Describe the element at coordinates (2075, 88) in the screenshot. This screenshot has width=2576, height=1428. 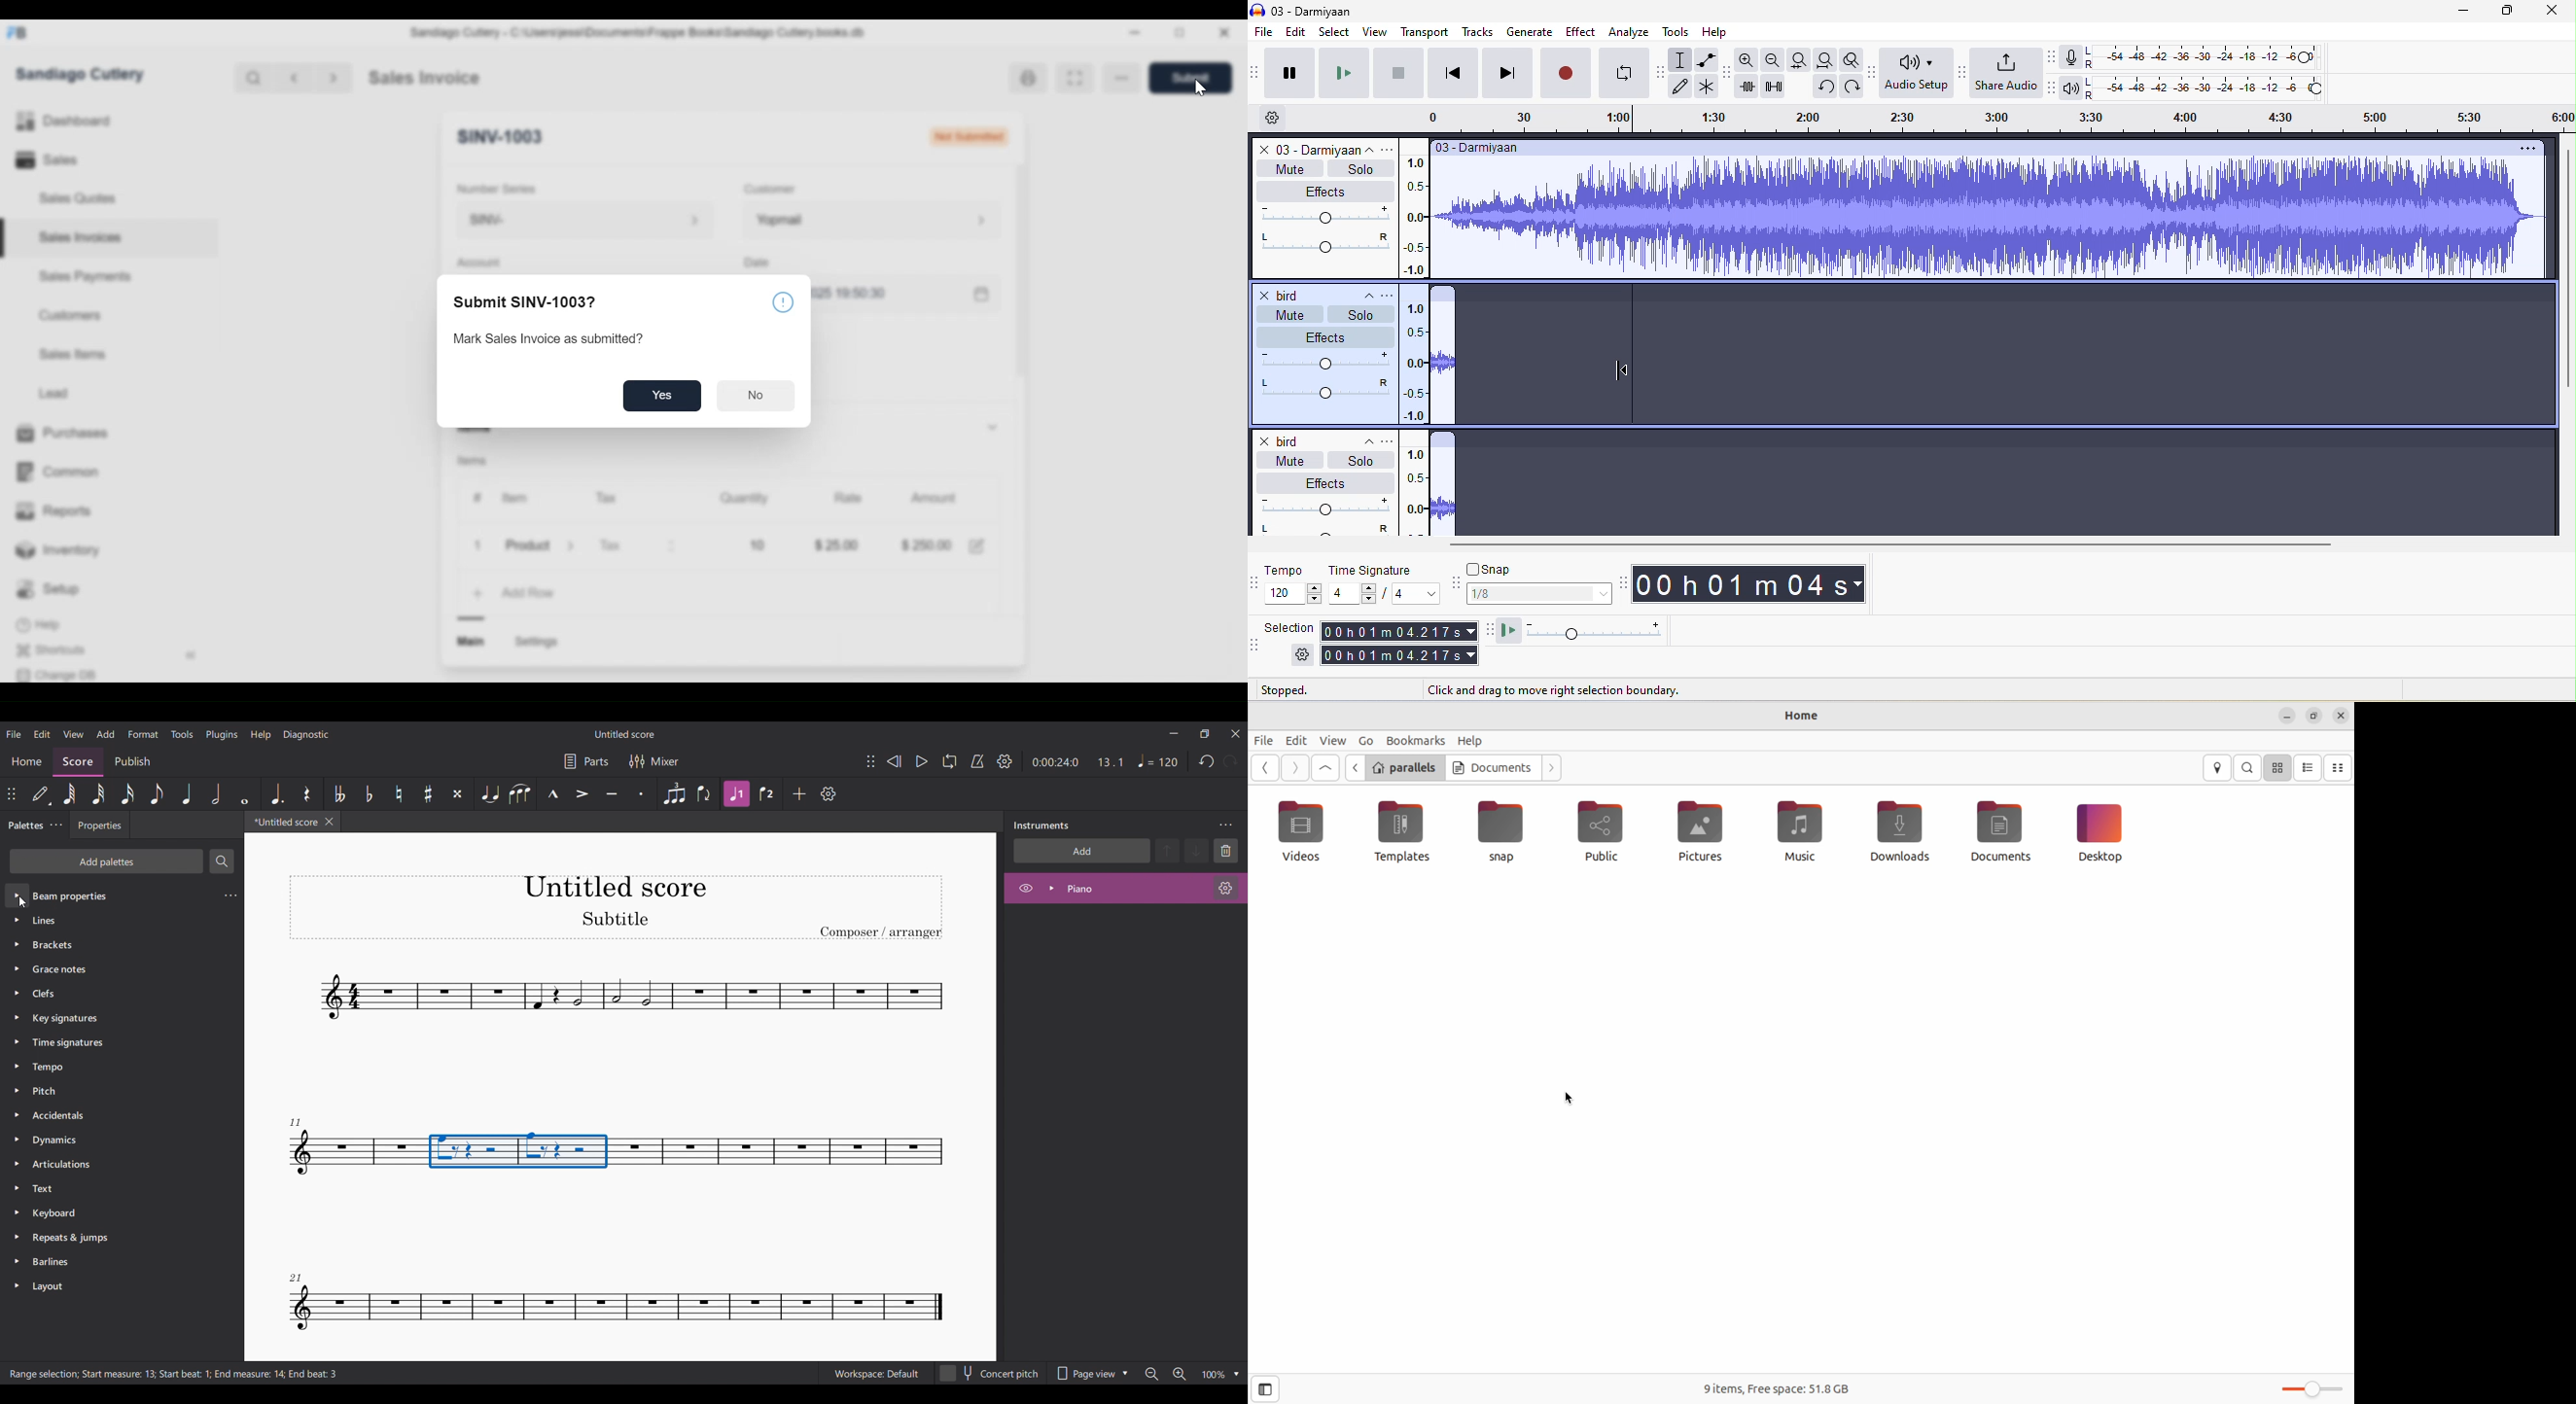
I see `playback meter` at that location.